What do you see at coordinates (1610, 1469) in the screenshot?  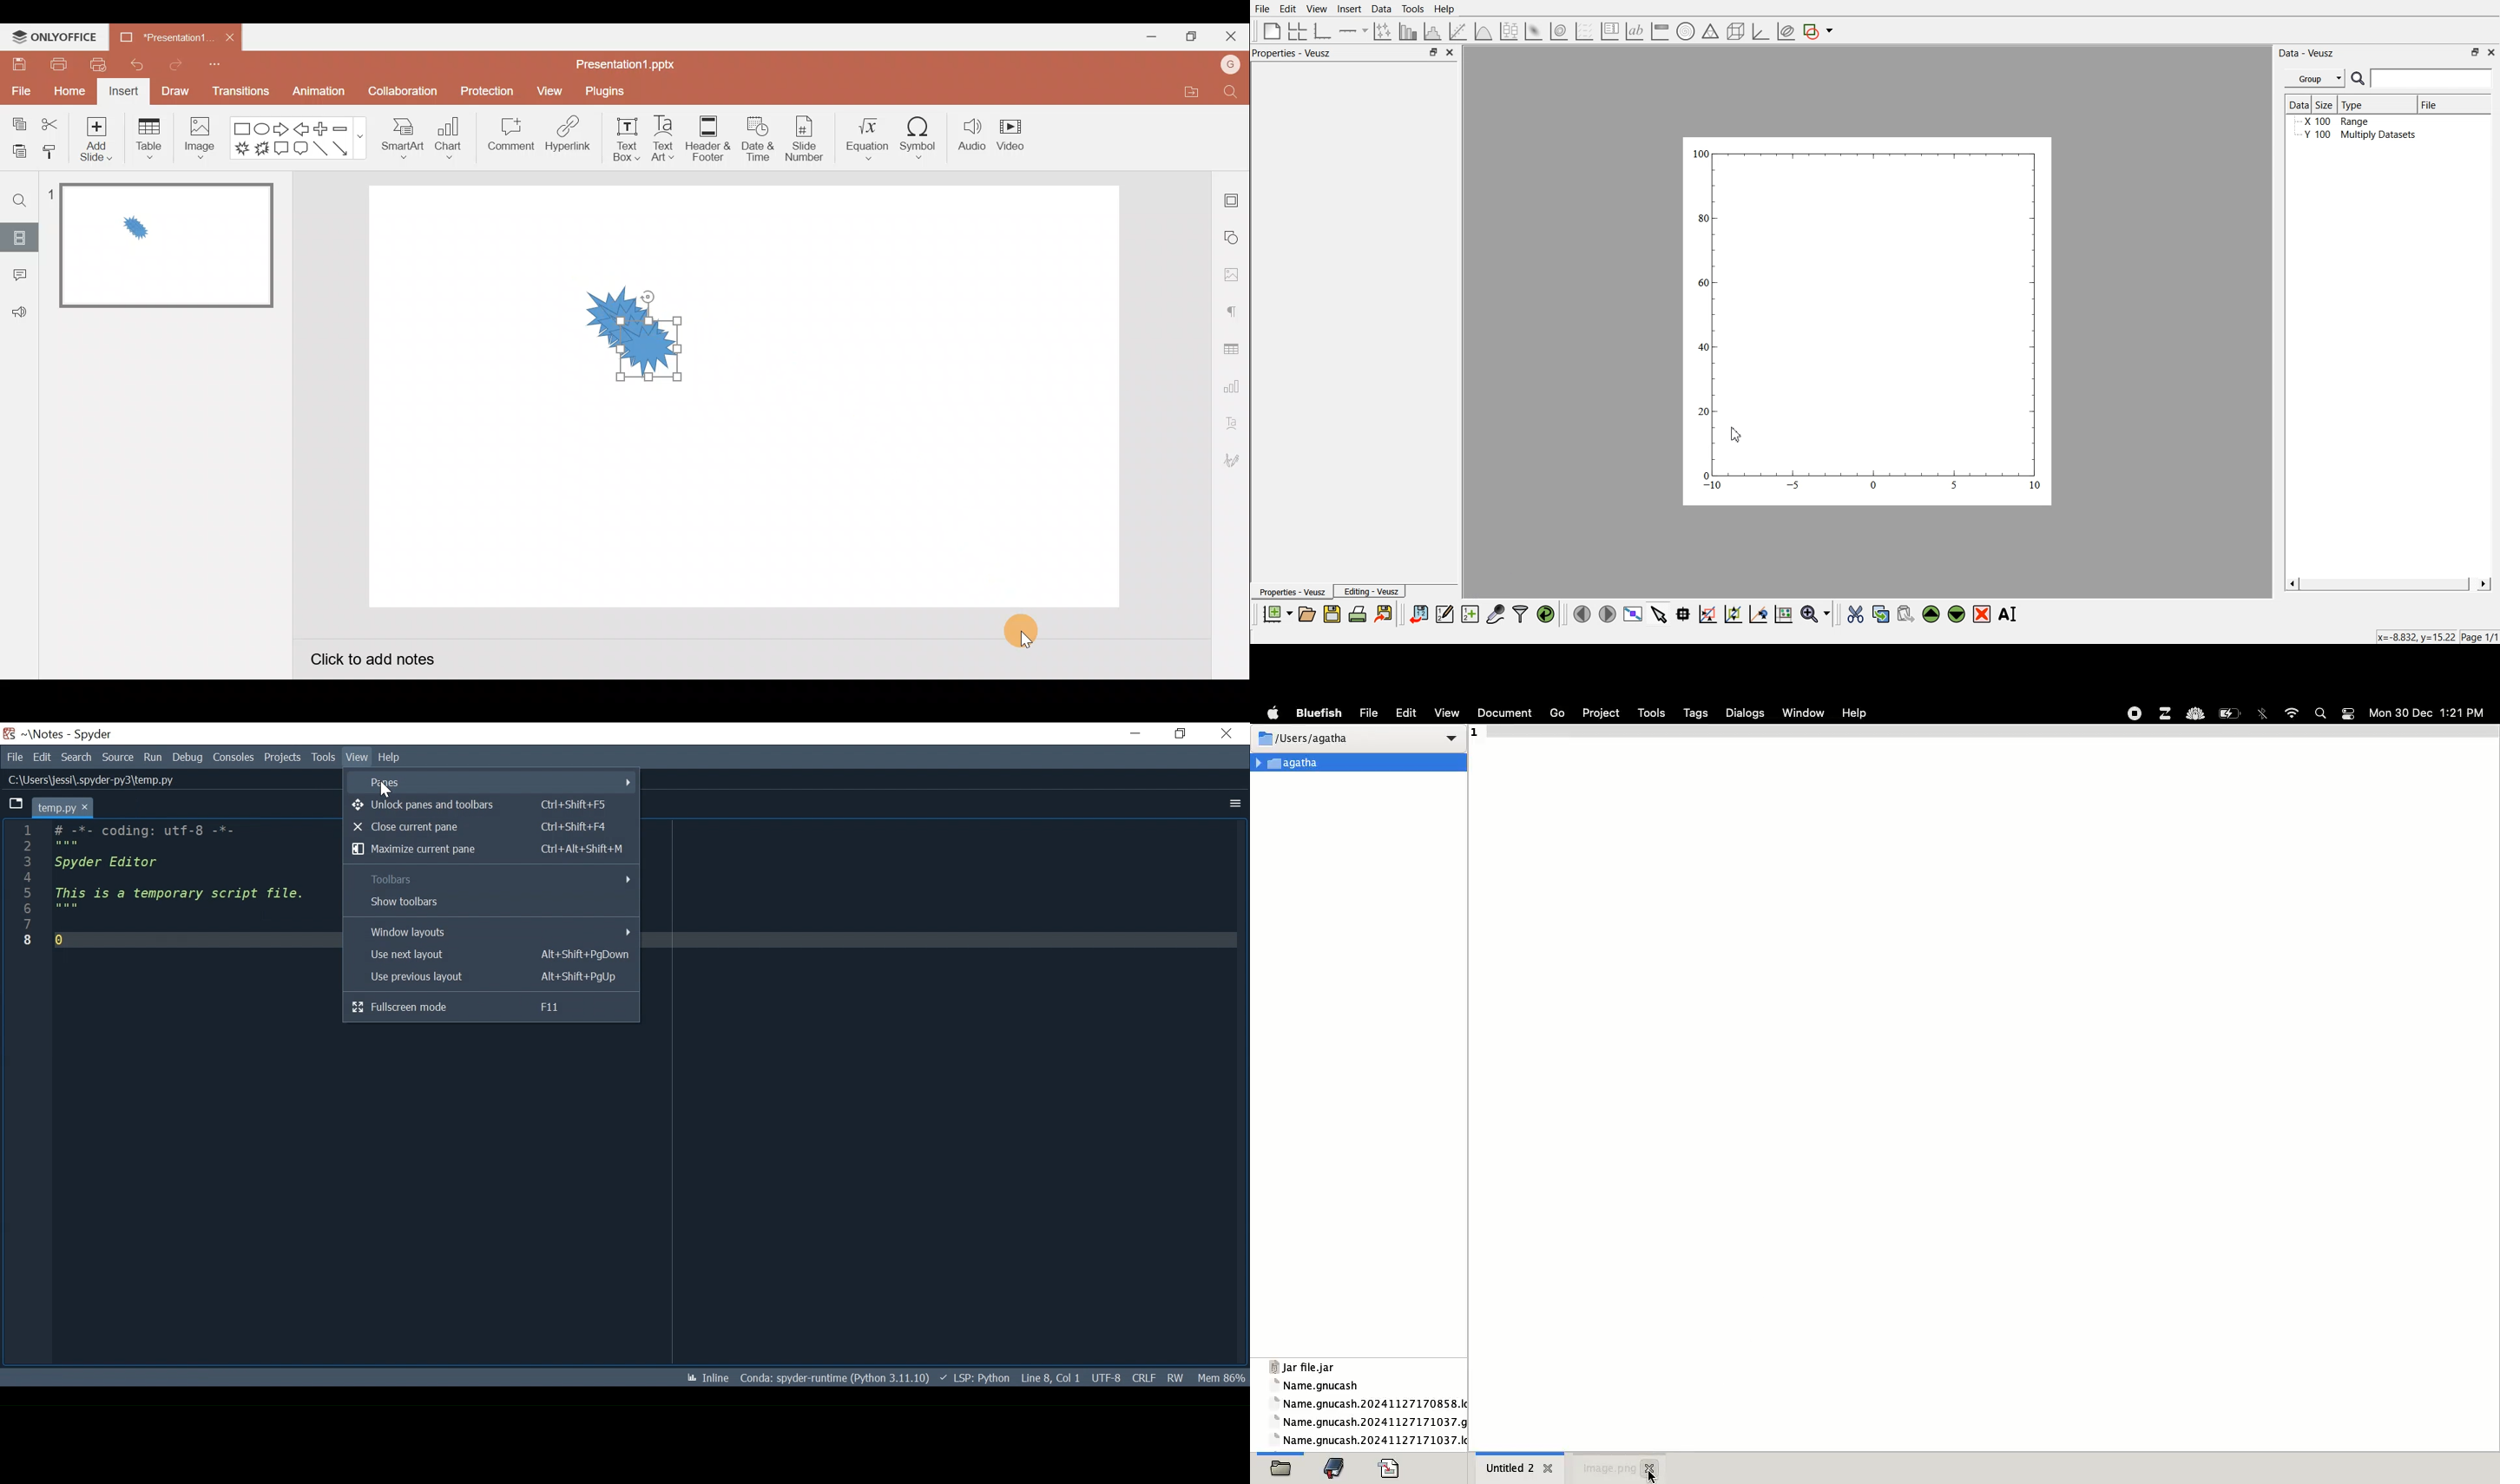 I see `image.png` at bounding box center [1610, 1469].